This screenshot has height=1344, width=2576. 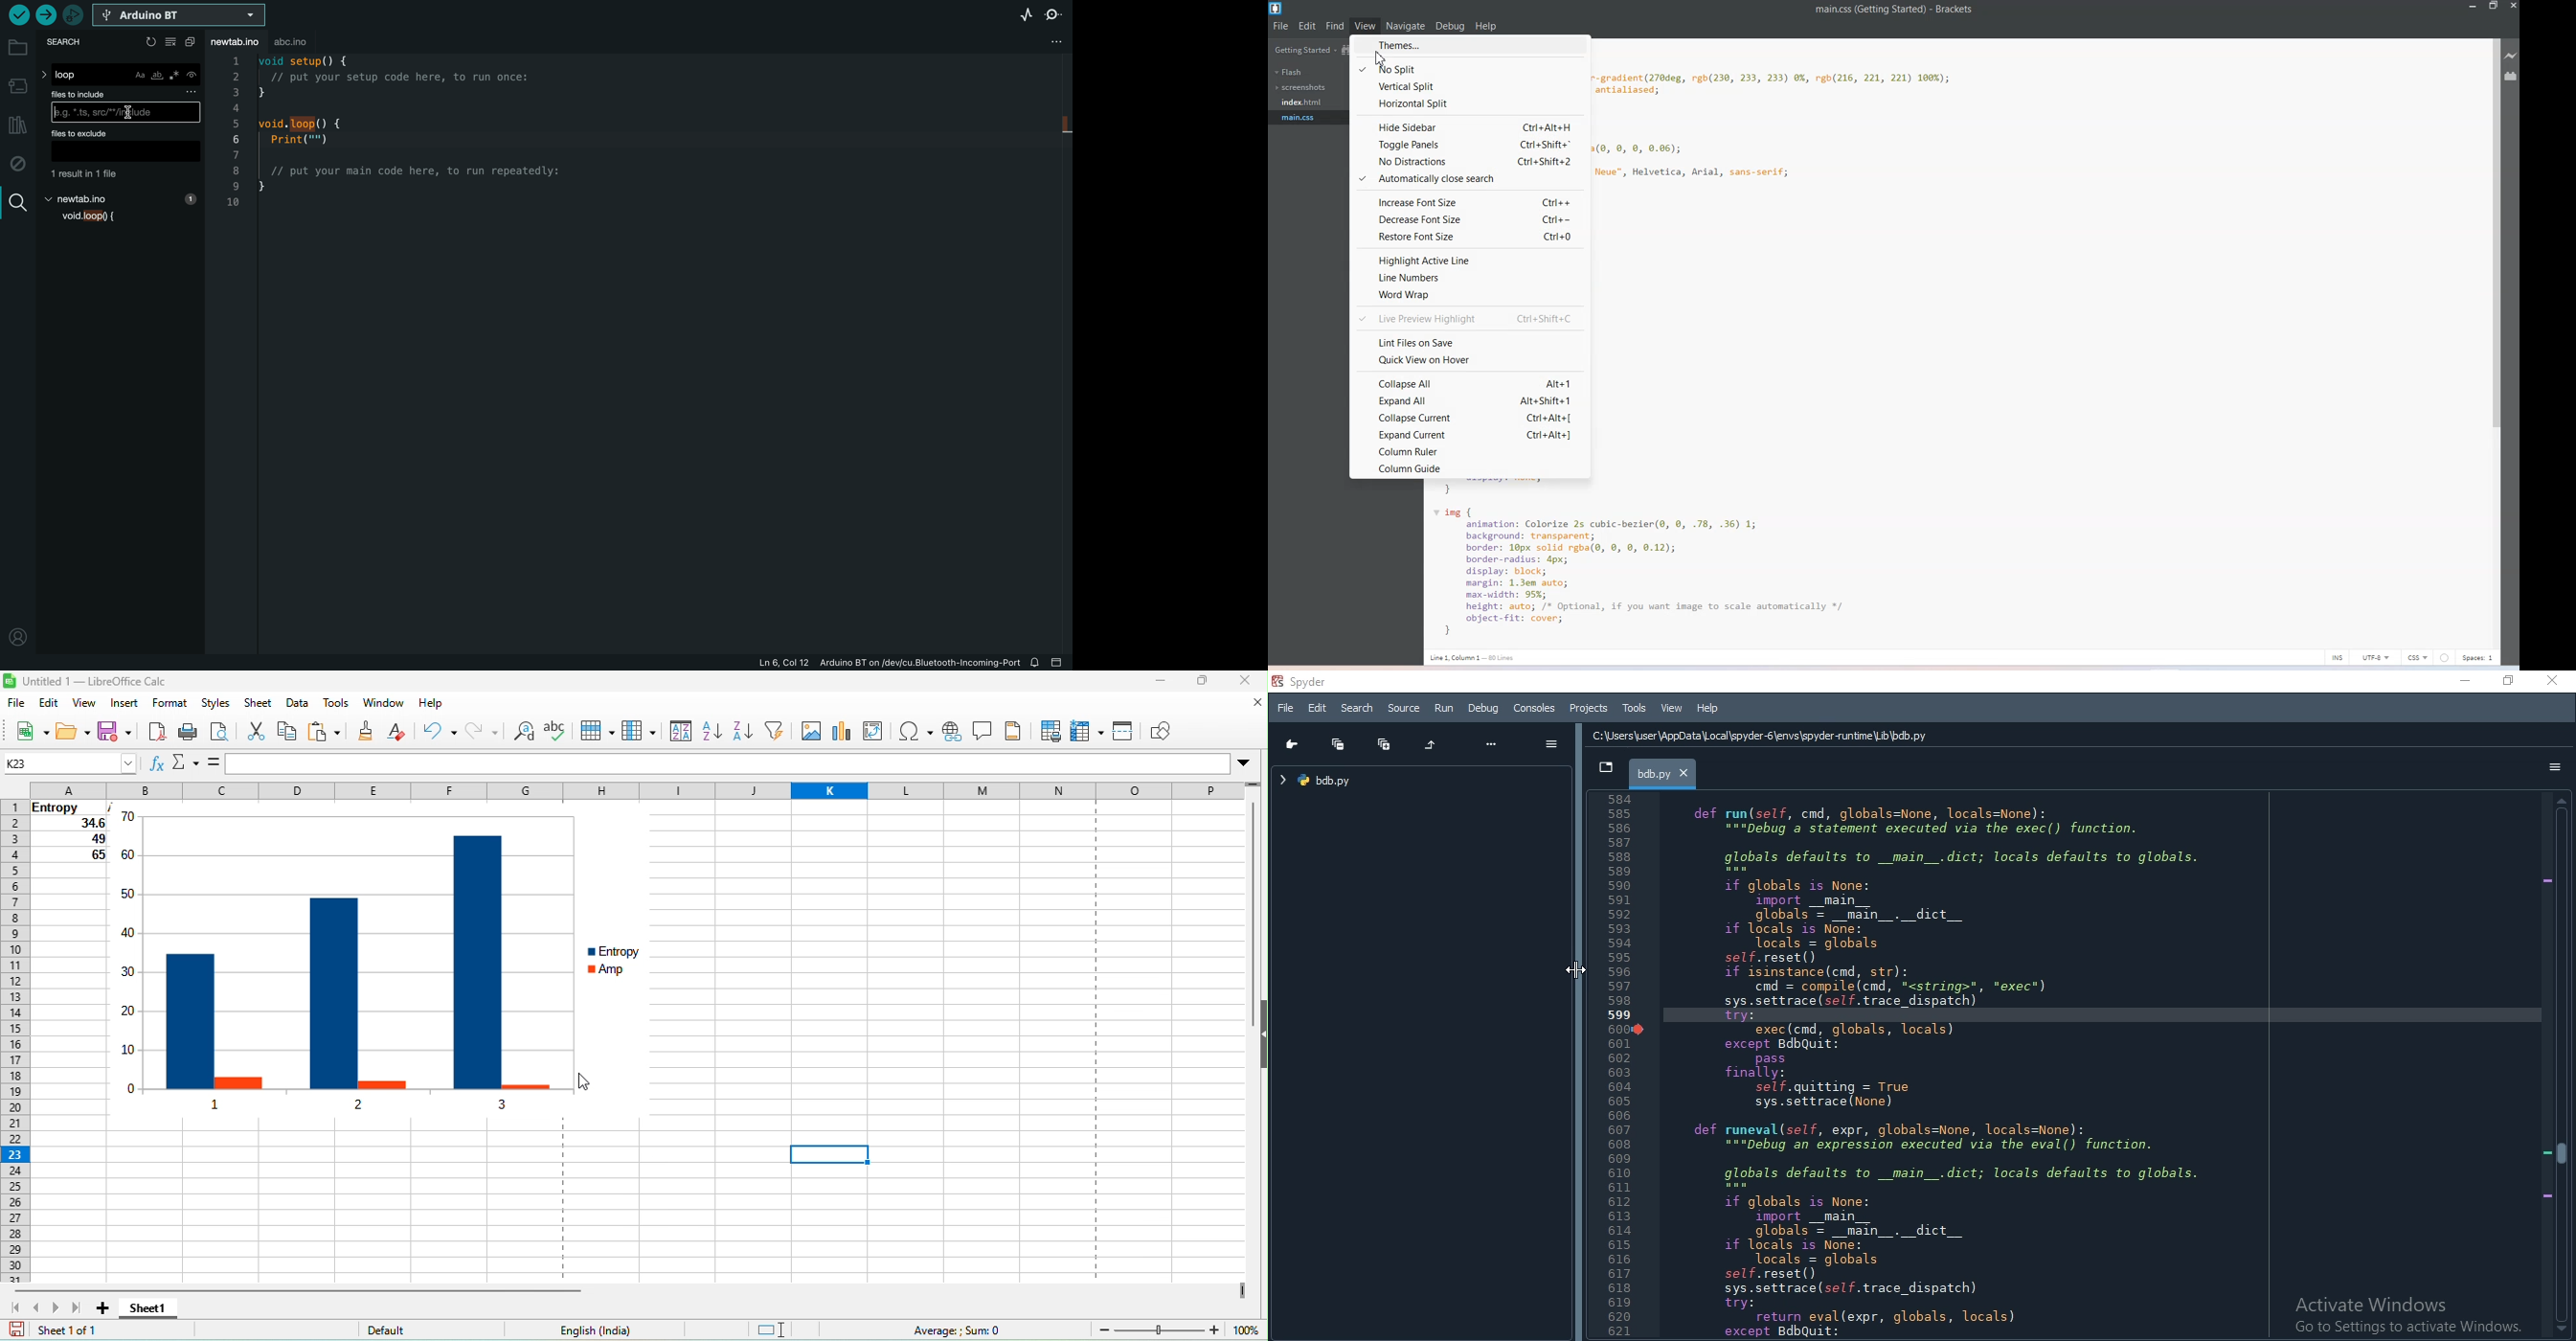 I want to click on Text 3 , so click(x=1477, y=657).